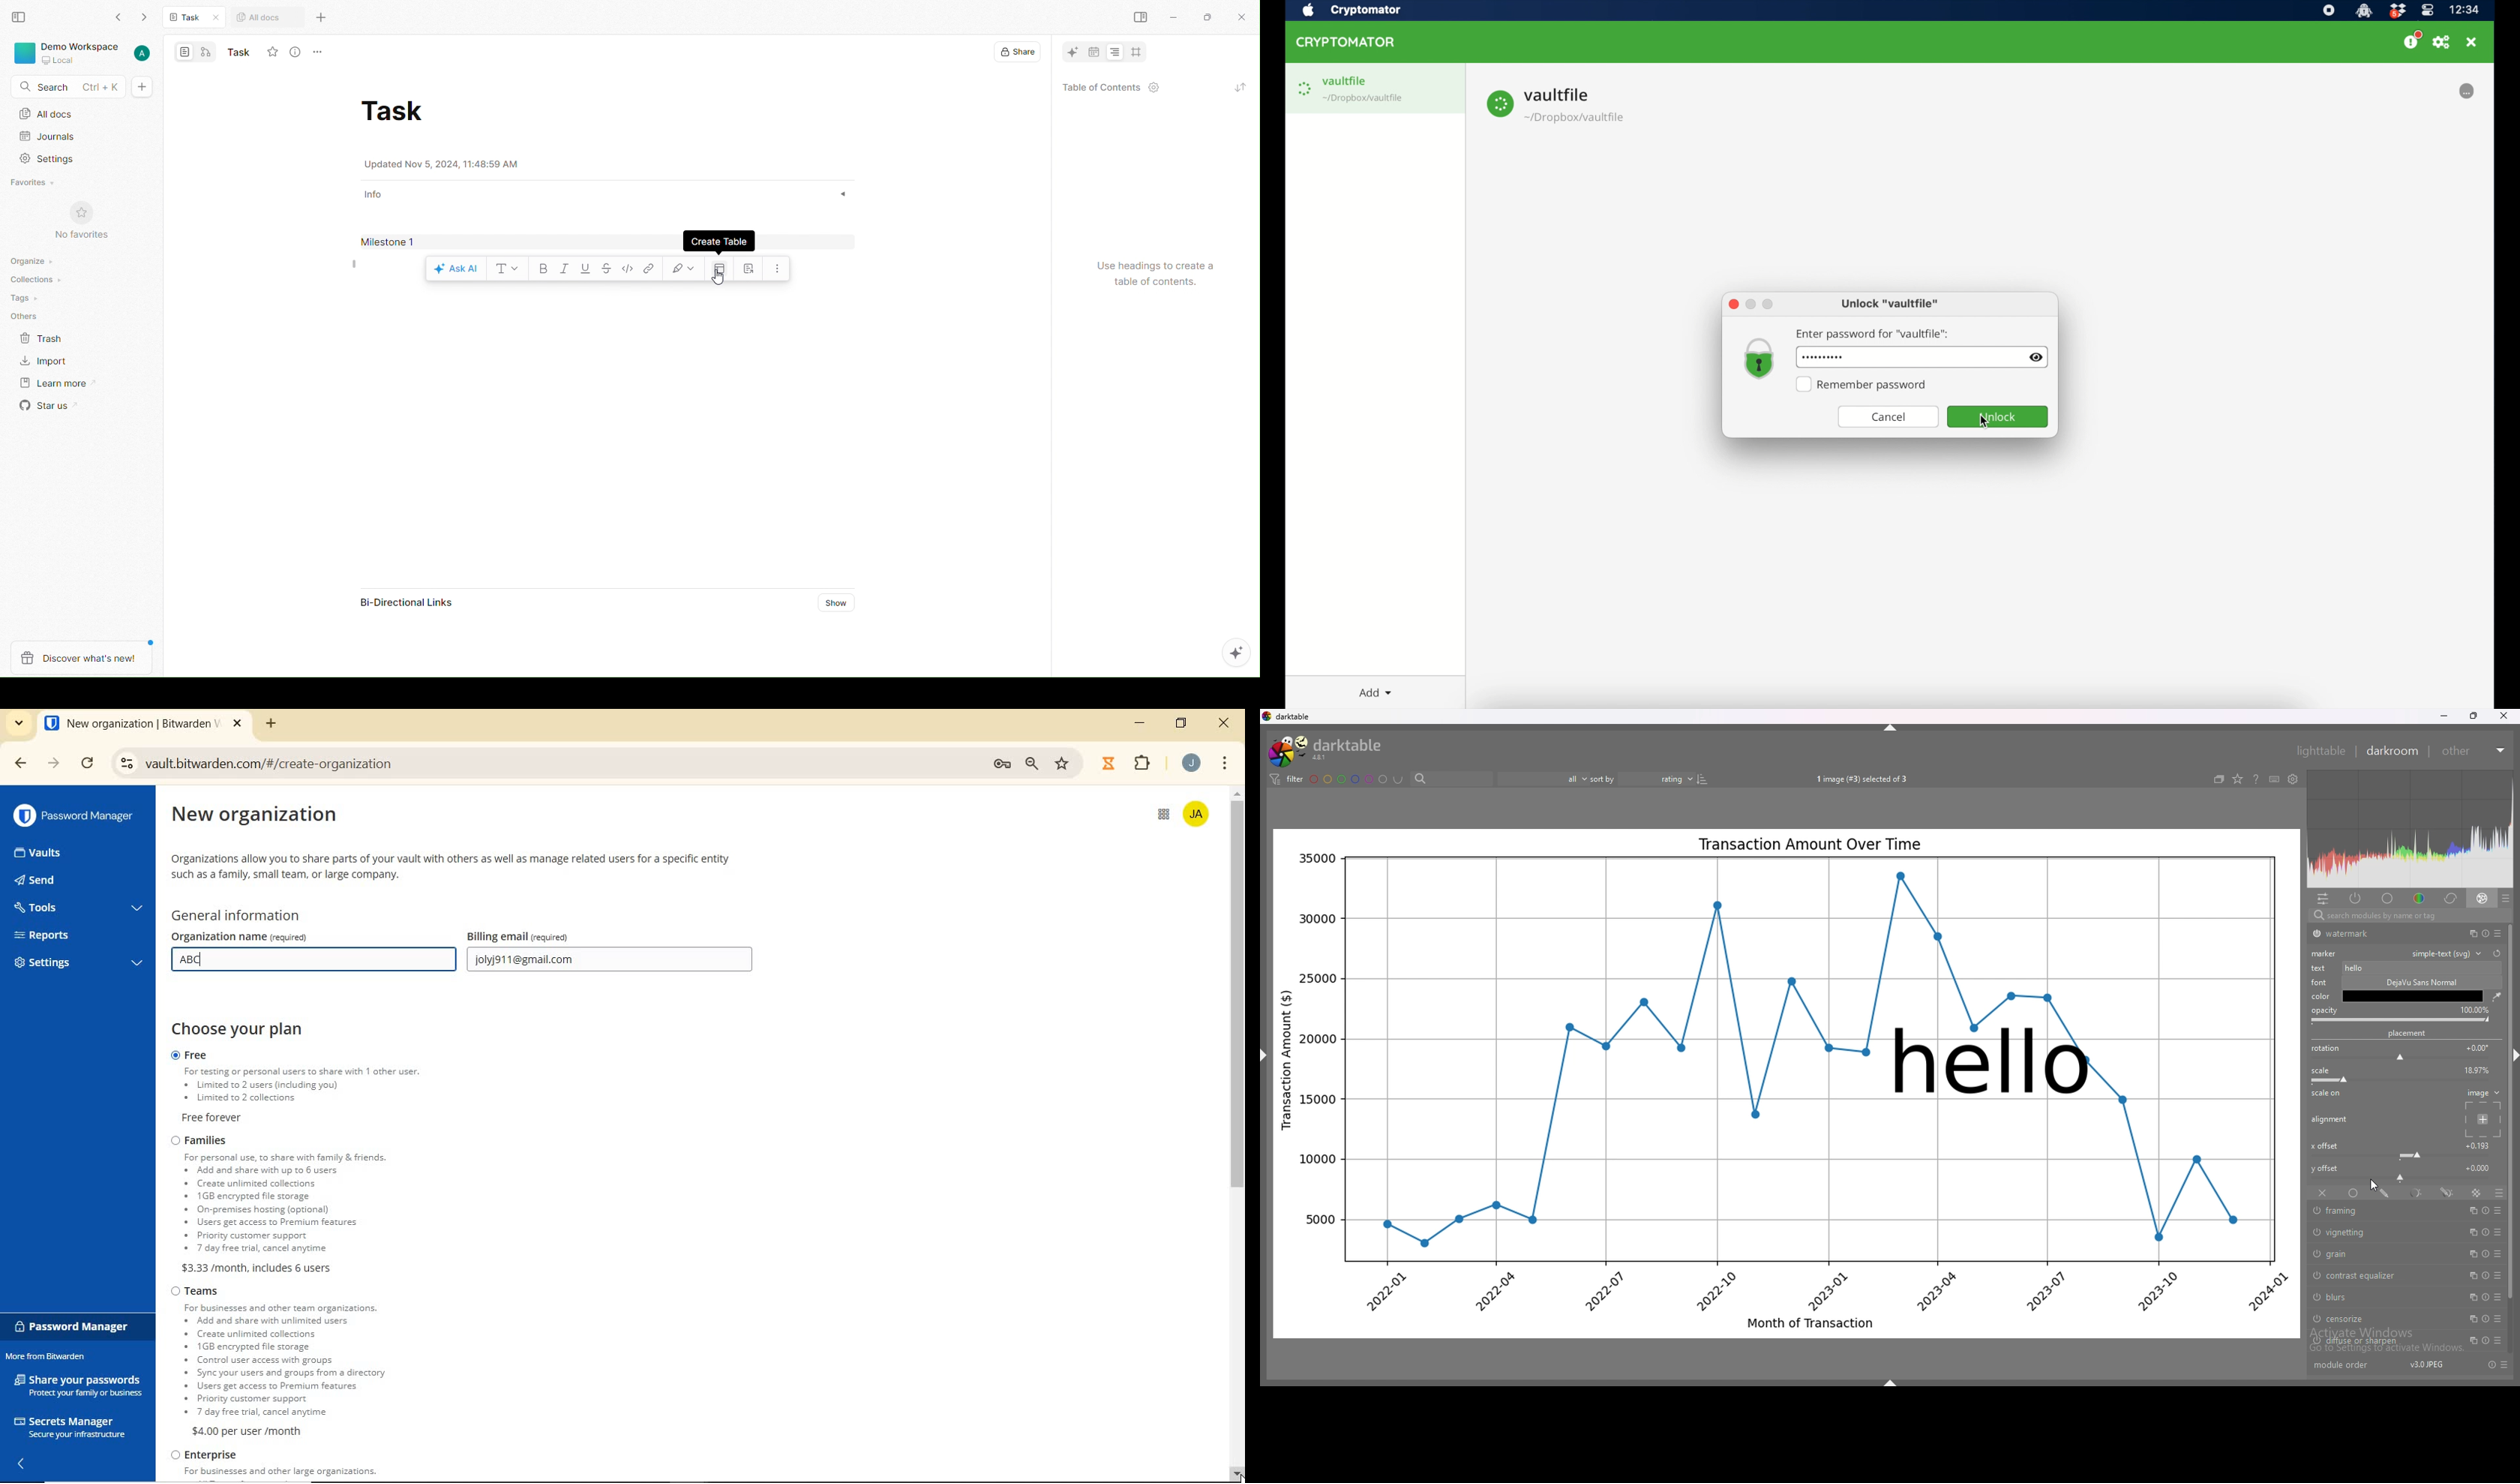 The image size is (2520, 1484). Describe the element at coordinates (2483, 1340) in the screenshot. I see `reset` at that location.